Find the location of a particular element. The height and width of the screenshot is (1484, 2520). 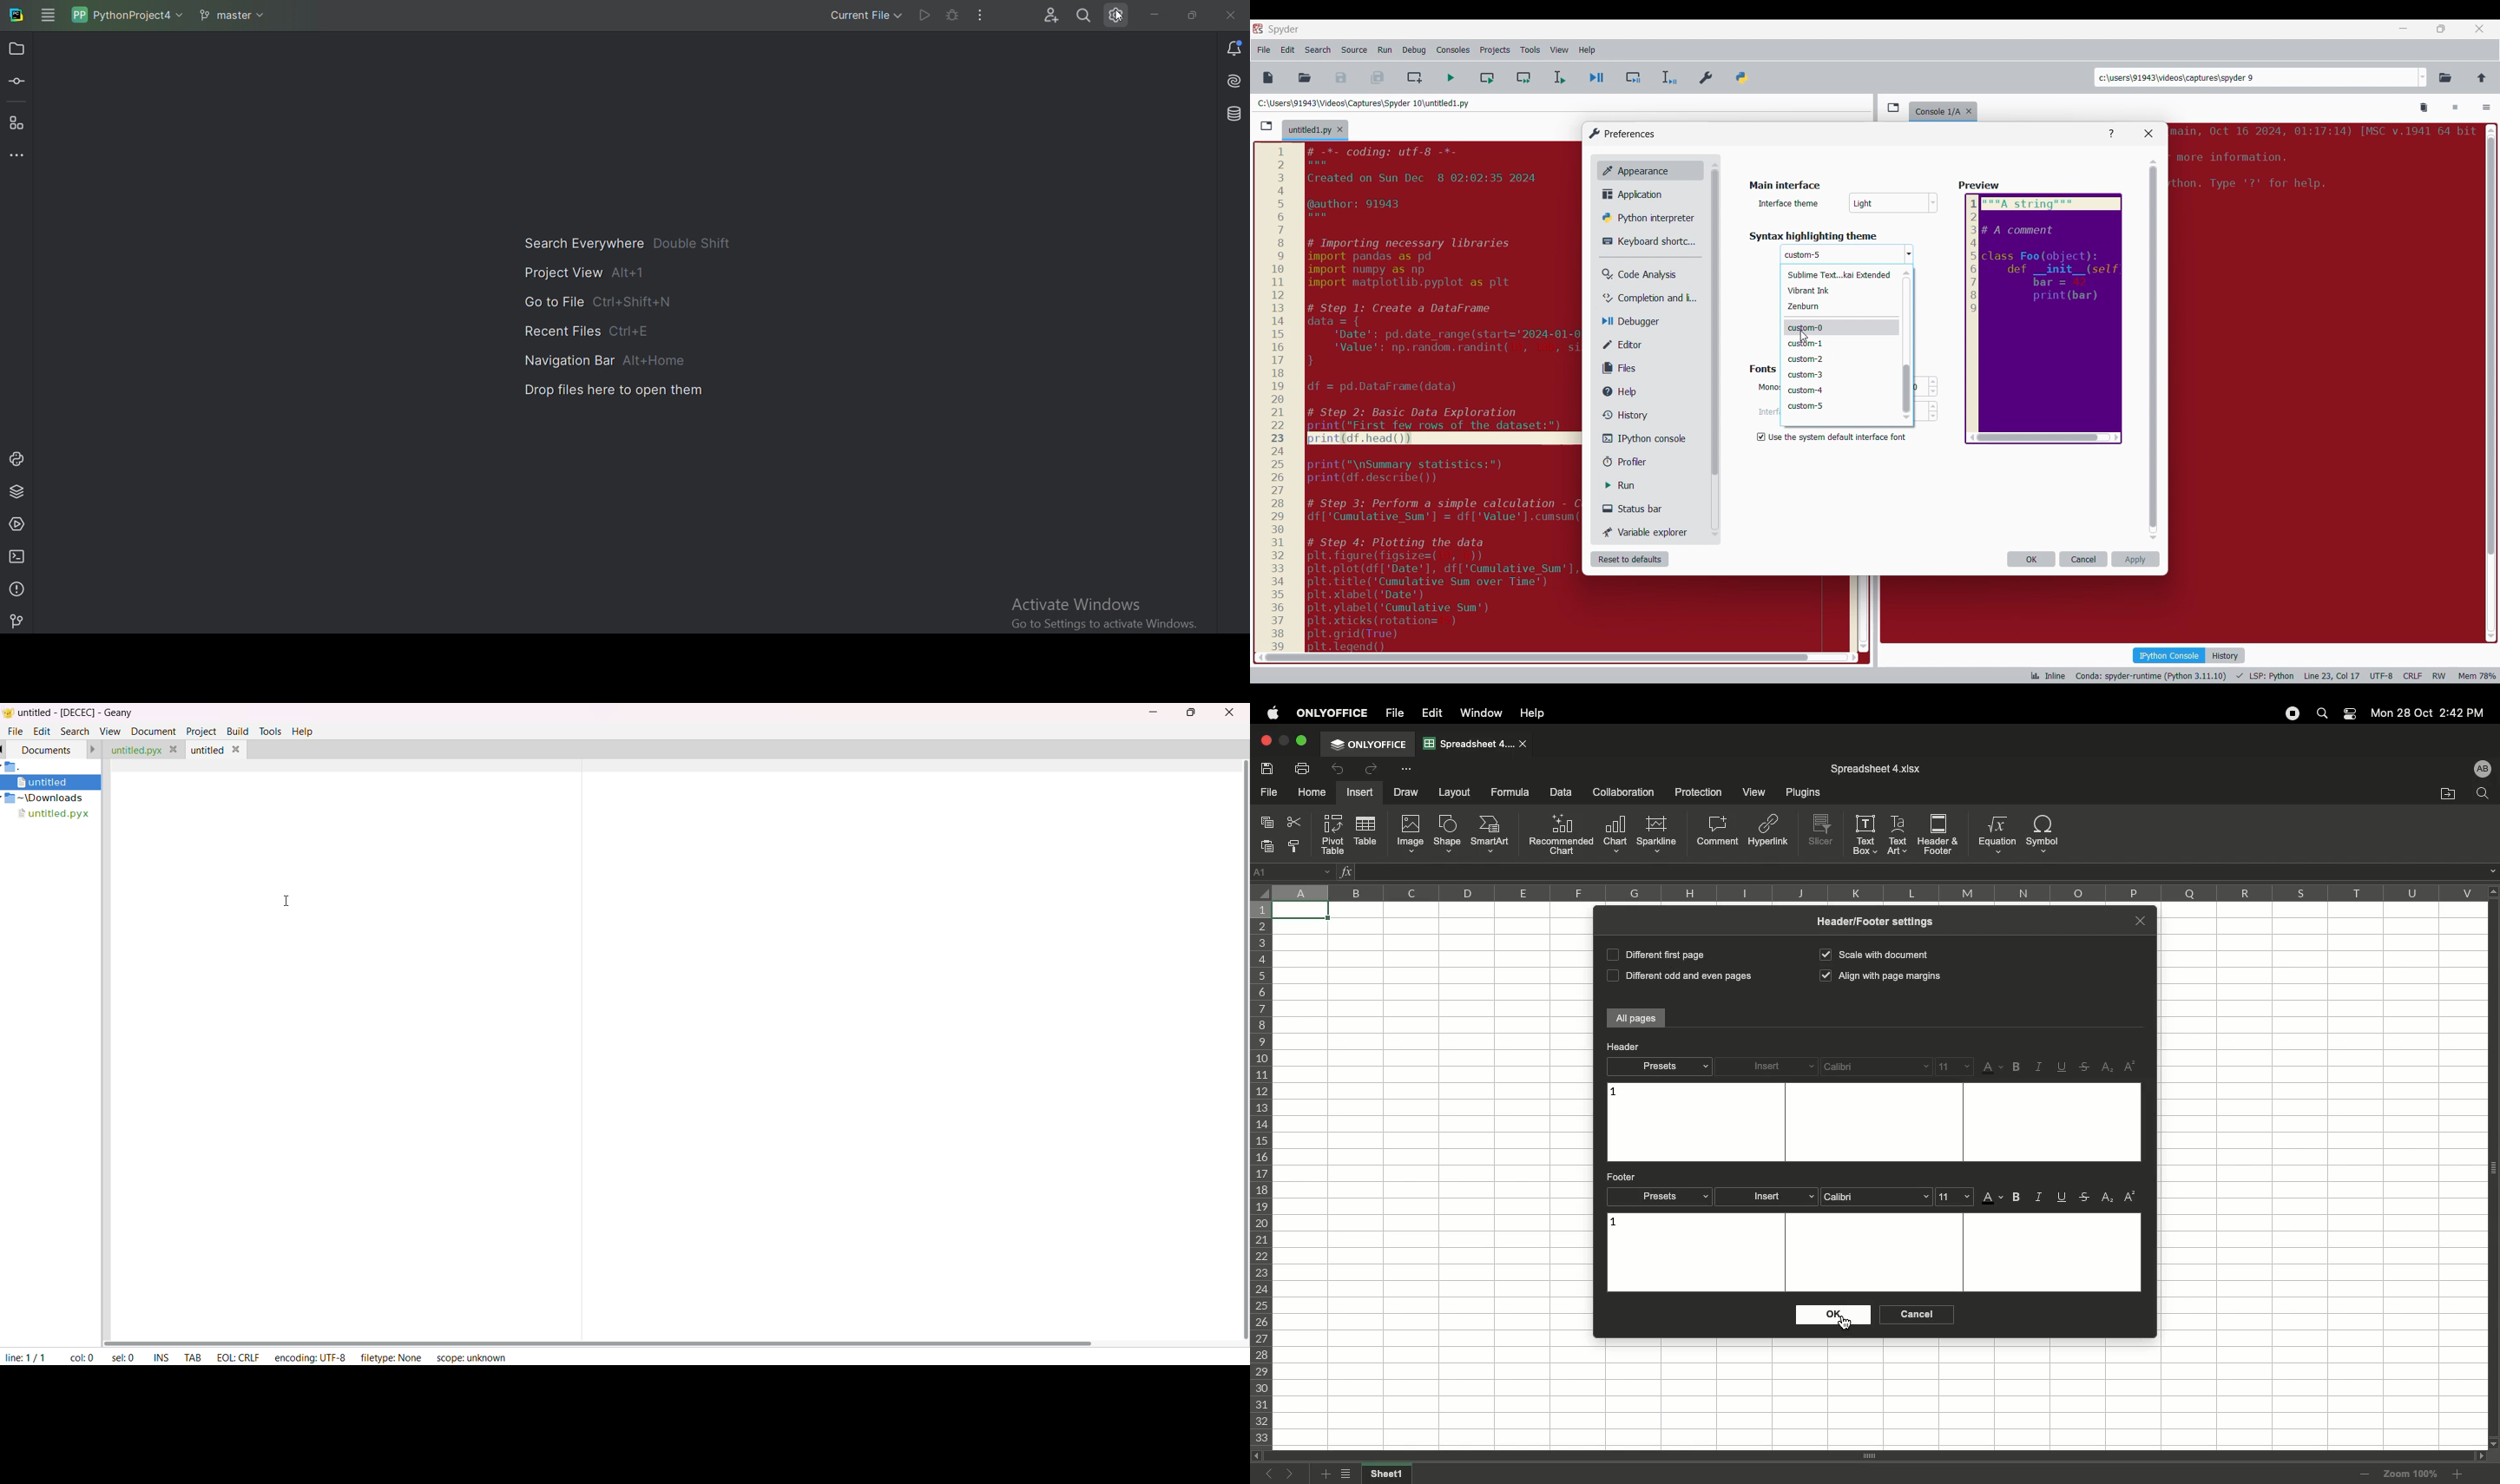

Next sheet is located at coordinates (1294, 1474).